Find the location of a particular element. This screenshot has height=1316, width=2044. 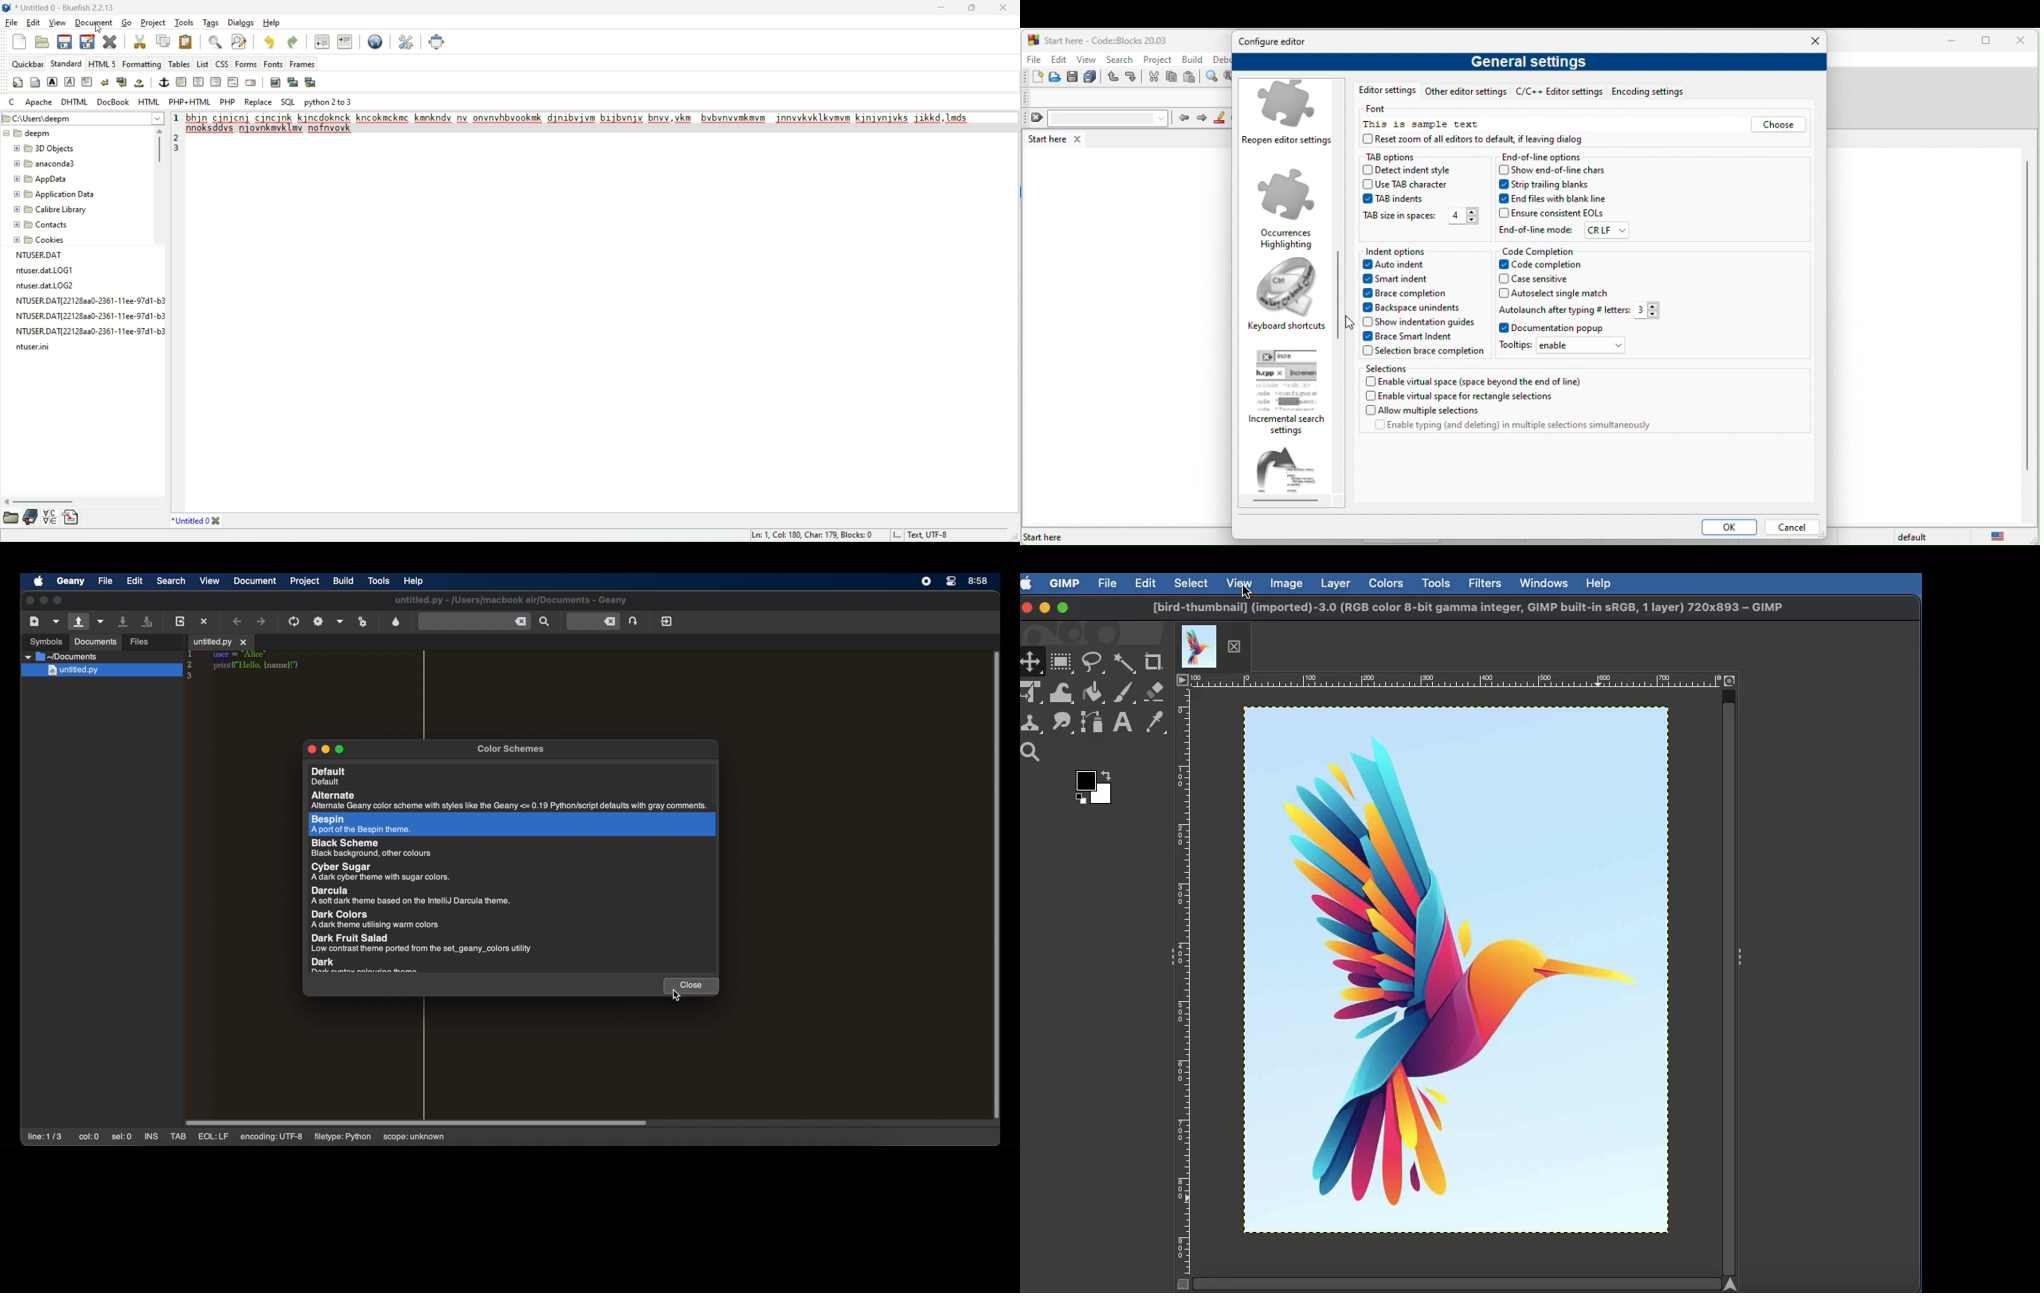

filetype: python is located at coordinates (344, 1138).